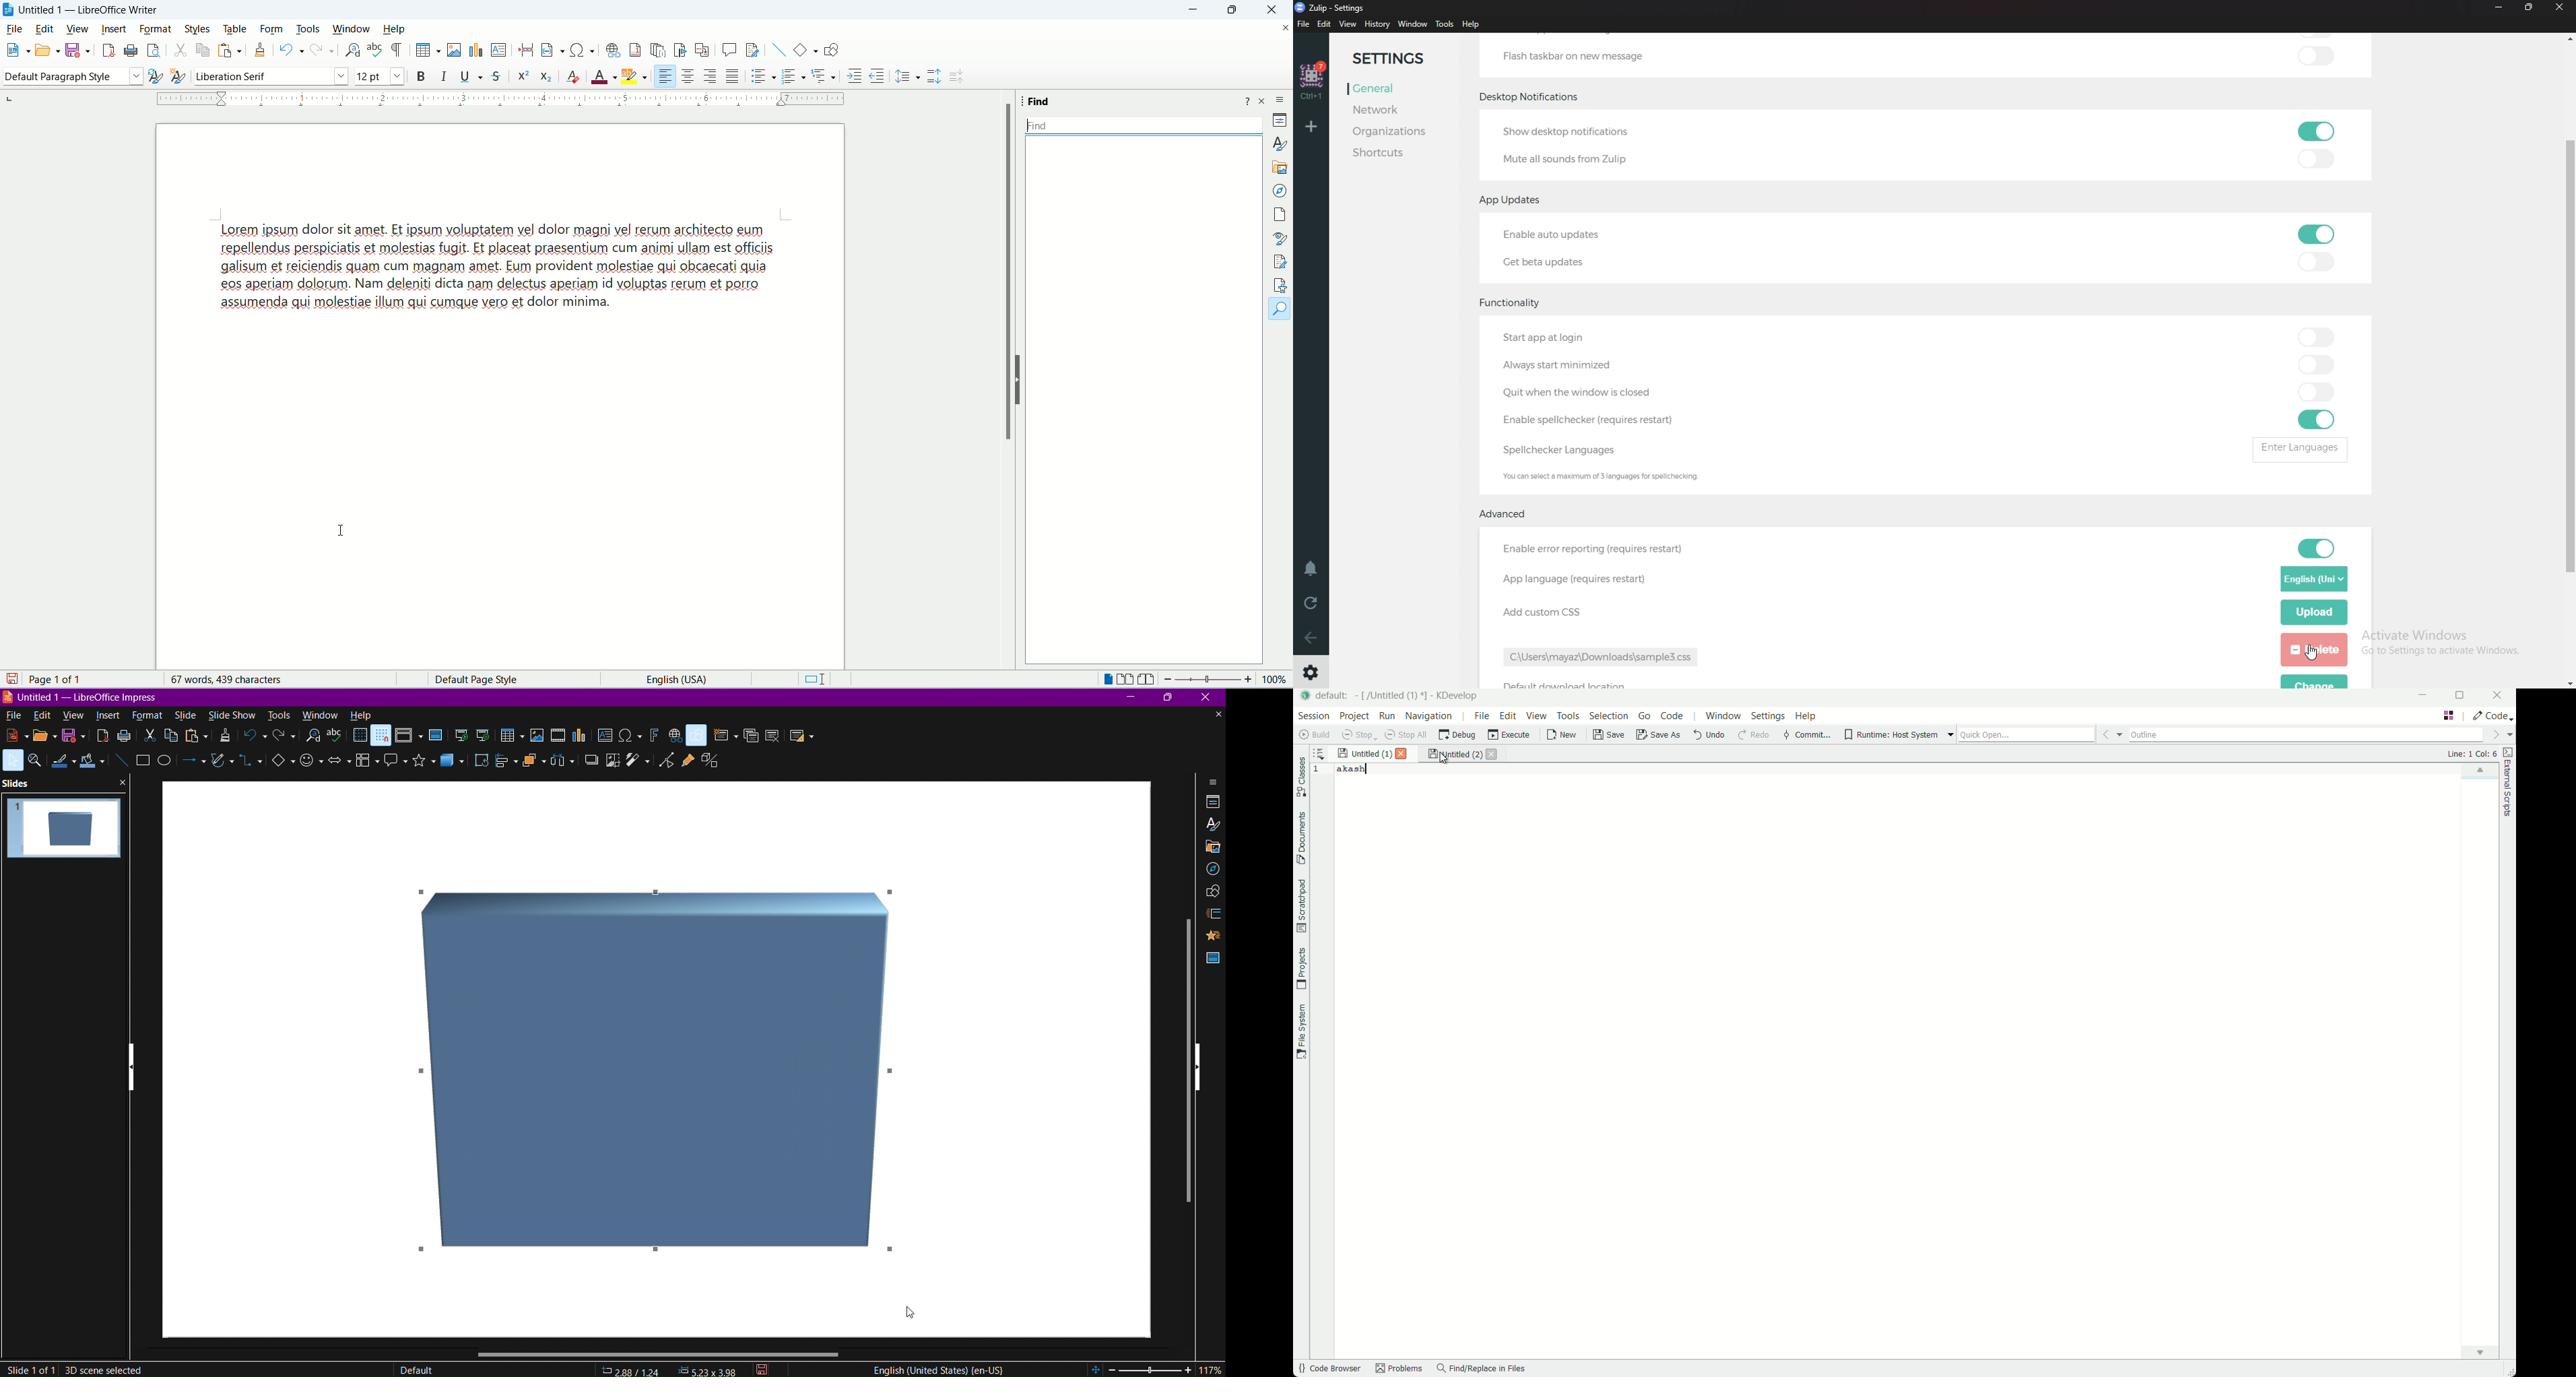 The width and height of the screenshot is (2576, 1400). What do you see at coordinates (30, 1369) in the screenshot?
I see `Slide 1 of 1` at bounding box center [30, 1369].